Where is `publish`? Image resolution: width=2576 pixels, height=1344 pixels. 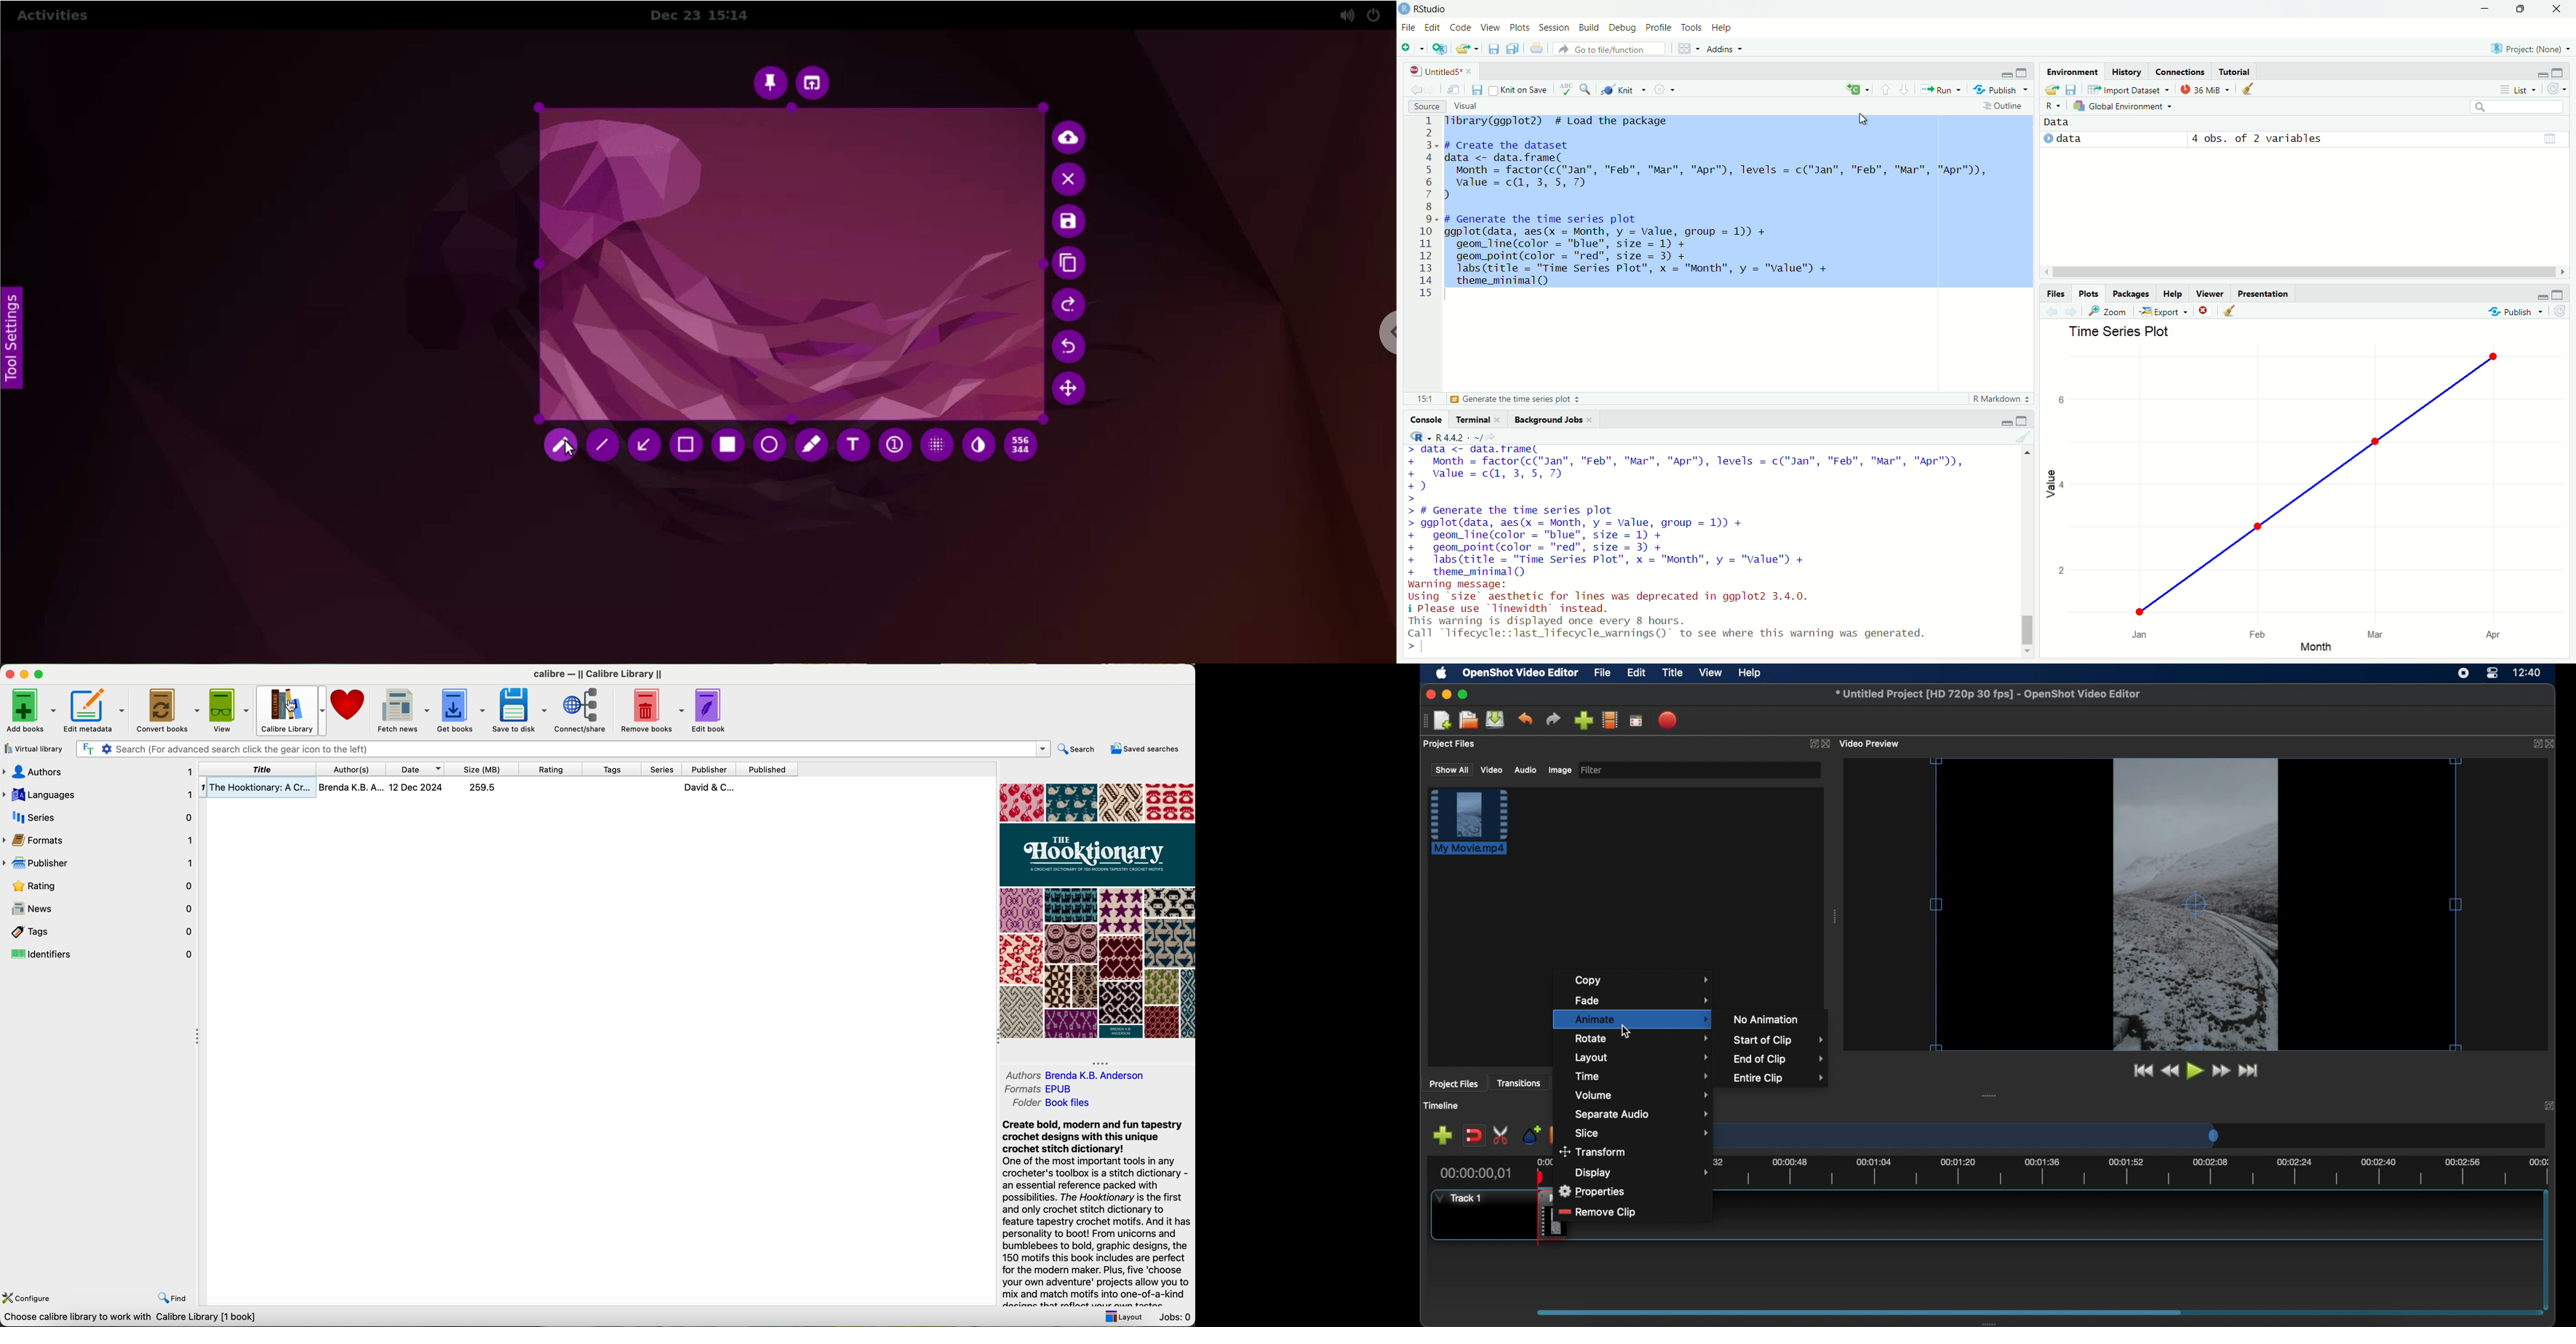
publish is located at coordinates (2002, 88).